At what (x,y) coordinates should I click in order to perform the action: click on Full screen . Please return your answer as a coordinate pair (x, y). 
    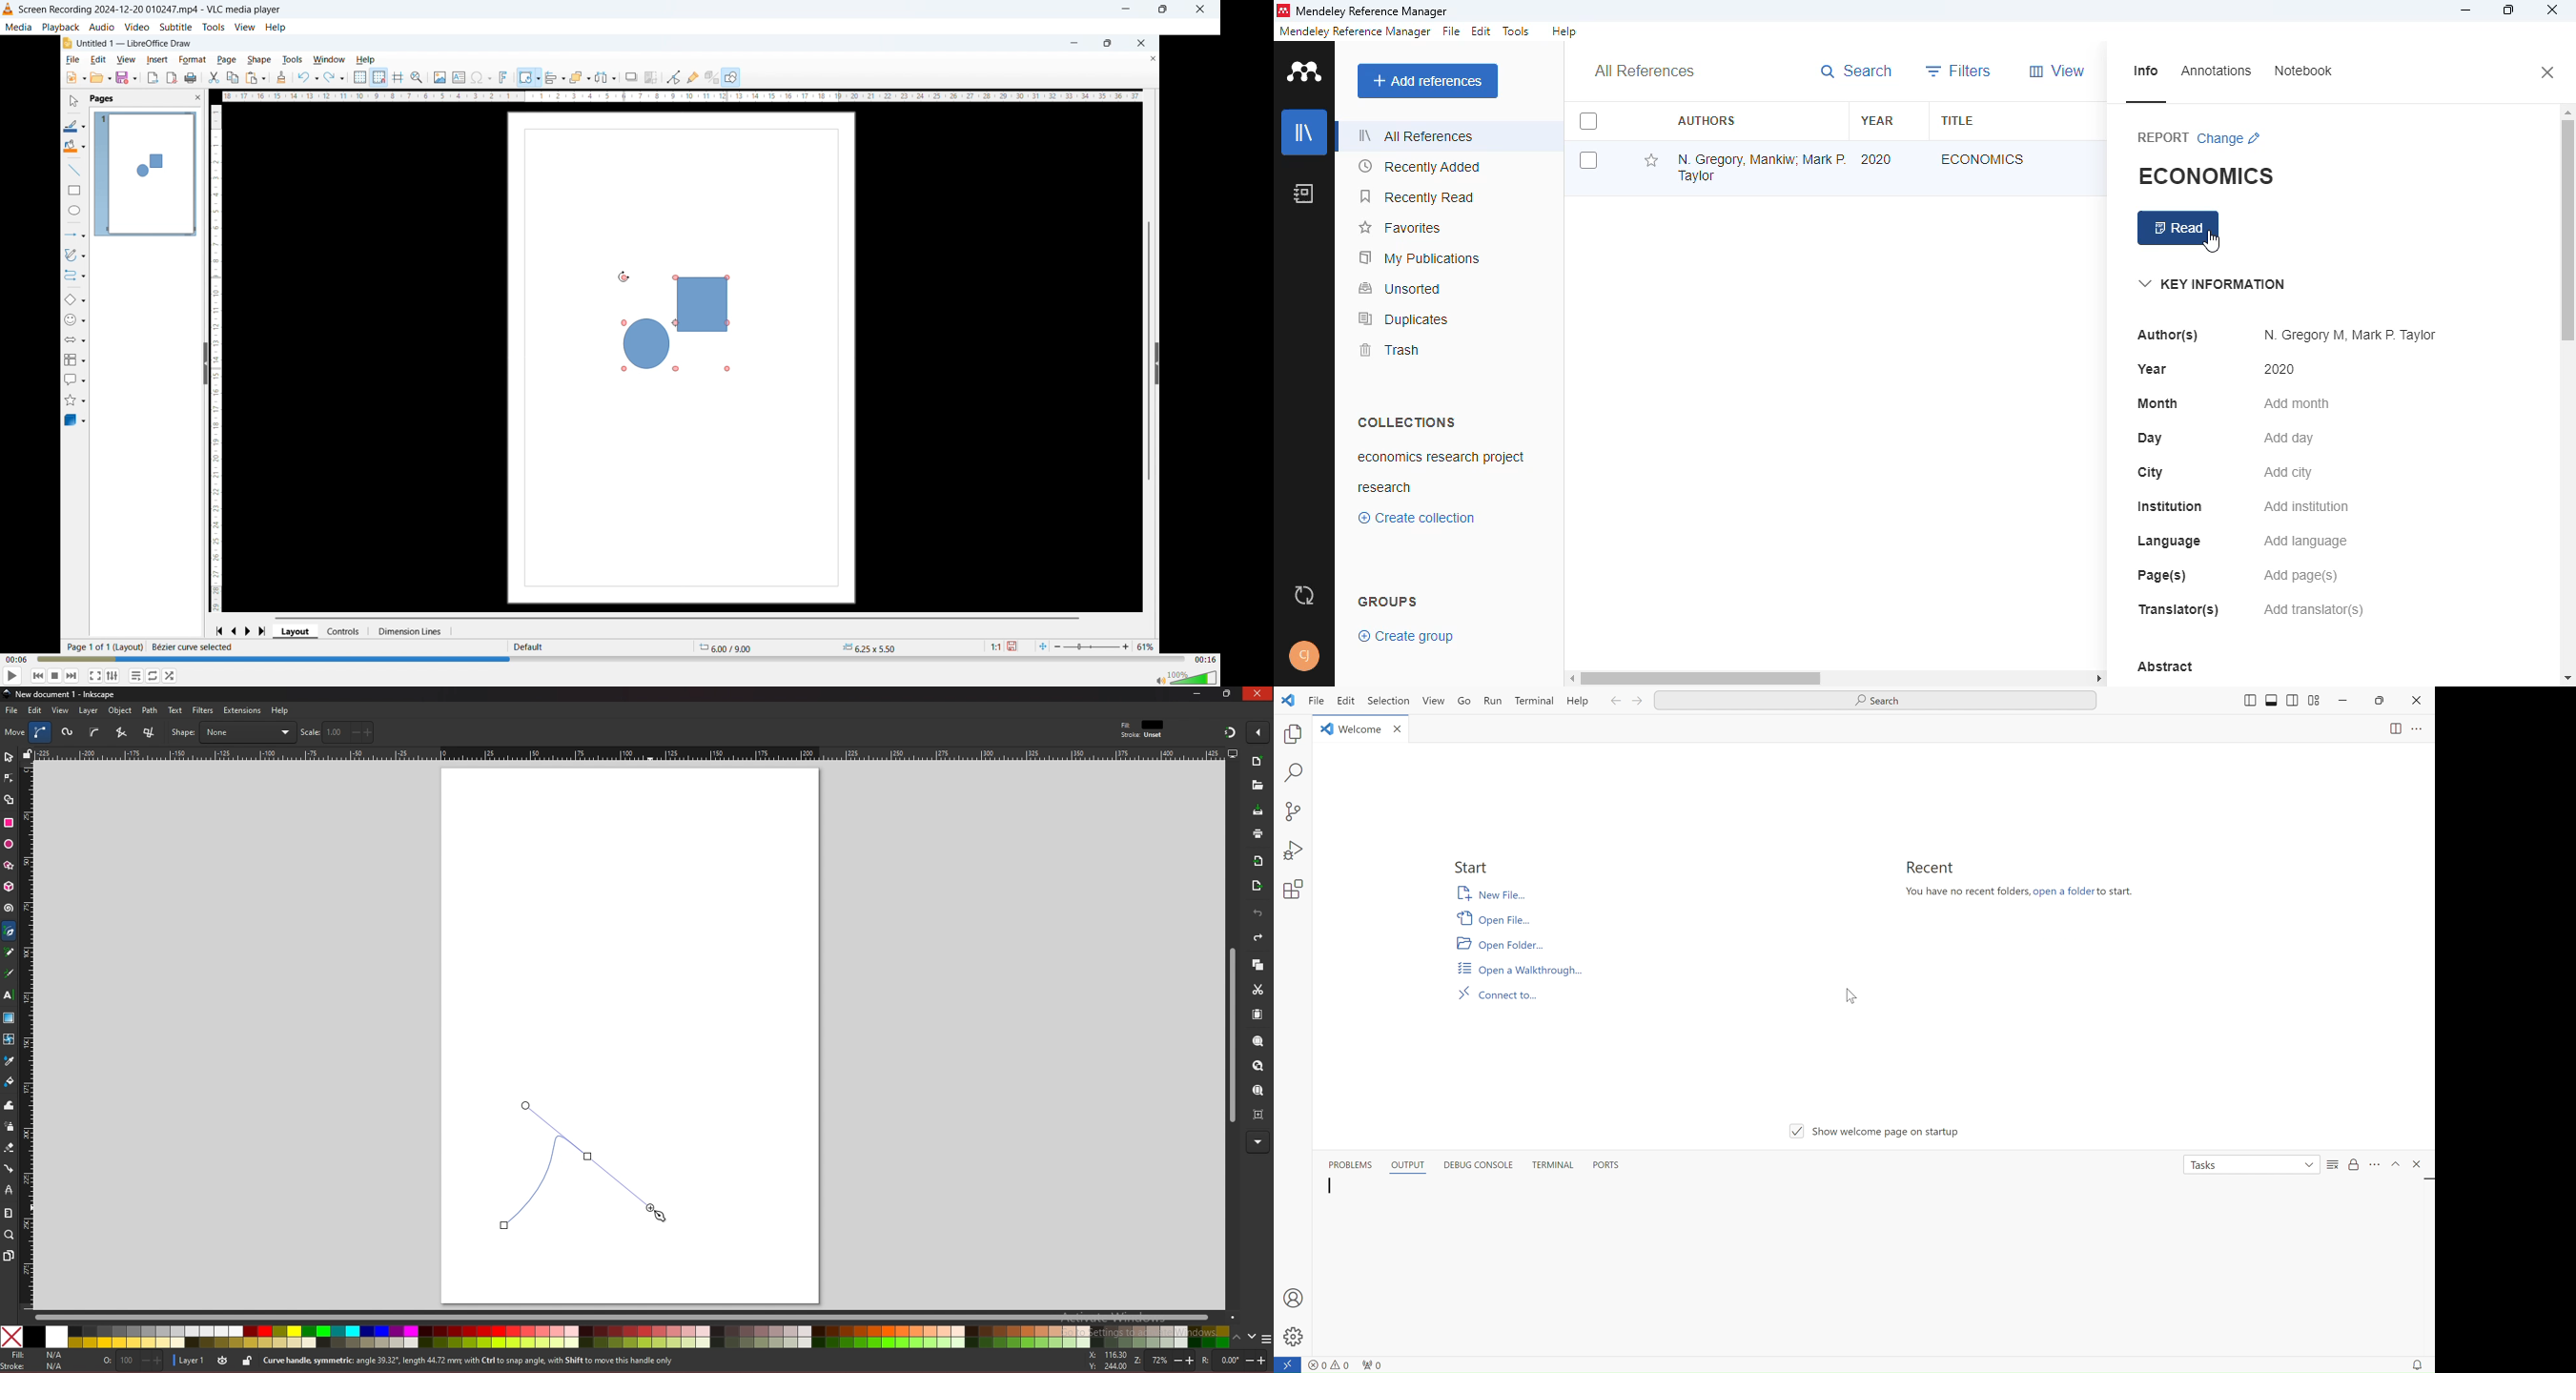
    Looking at the image, I should click on (95, 676).